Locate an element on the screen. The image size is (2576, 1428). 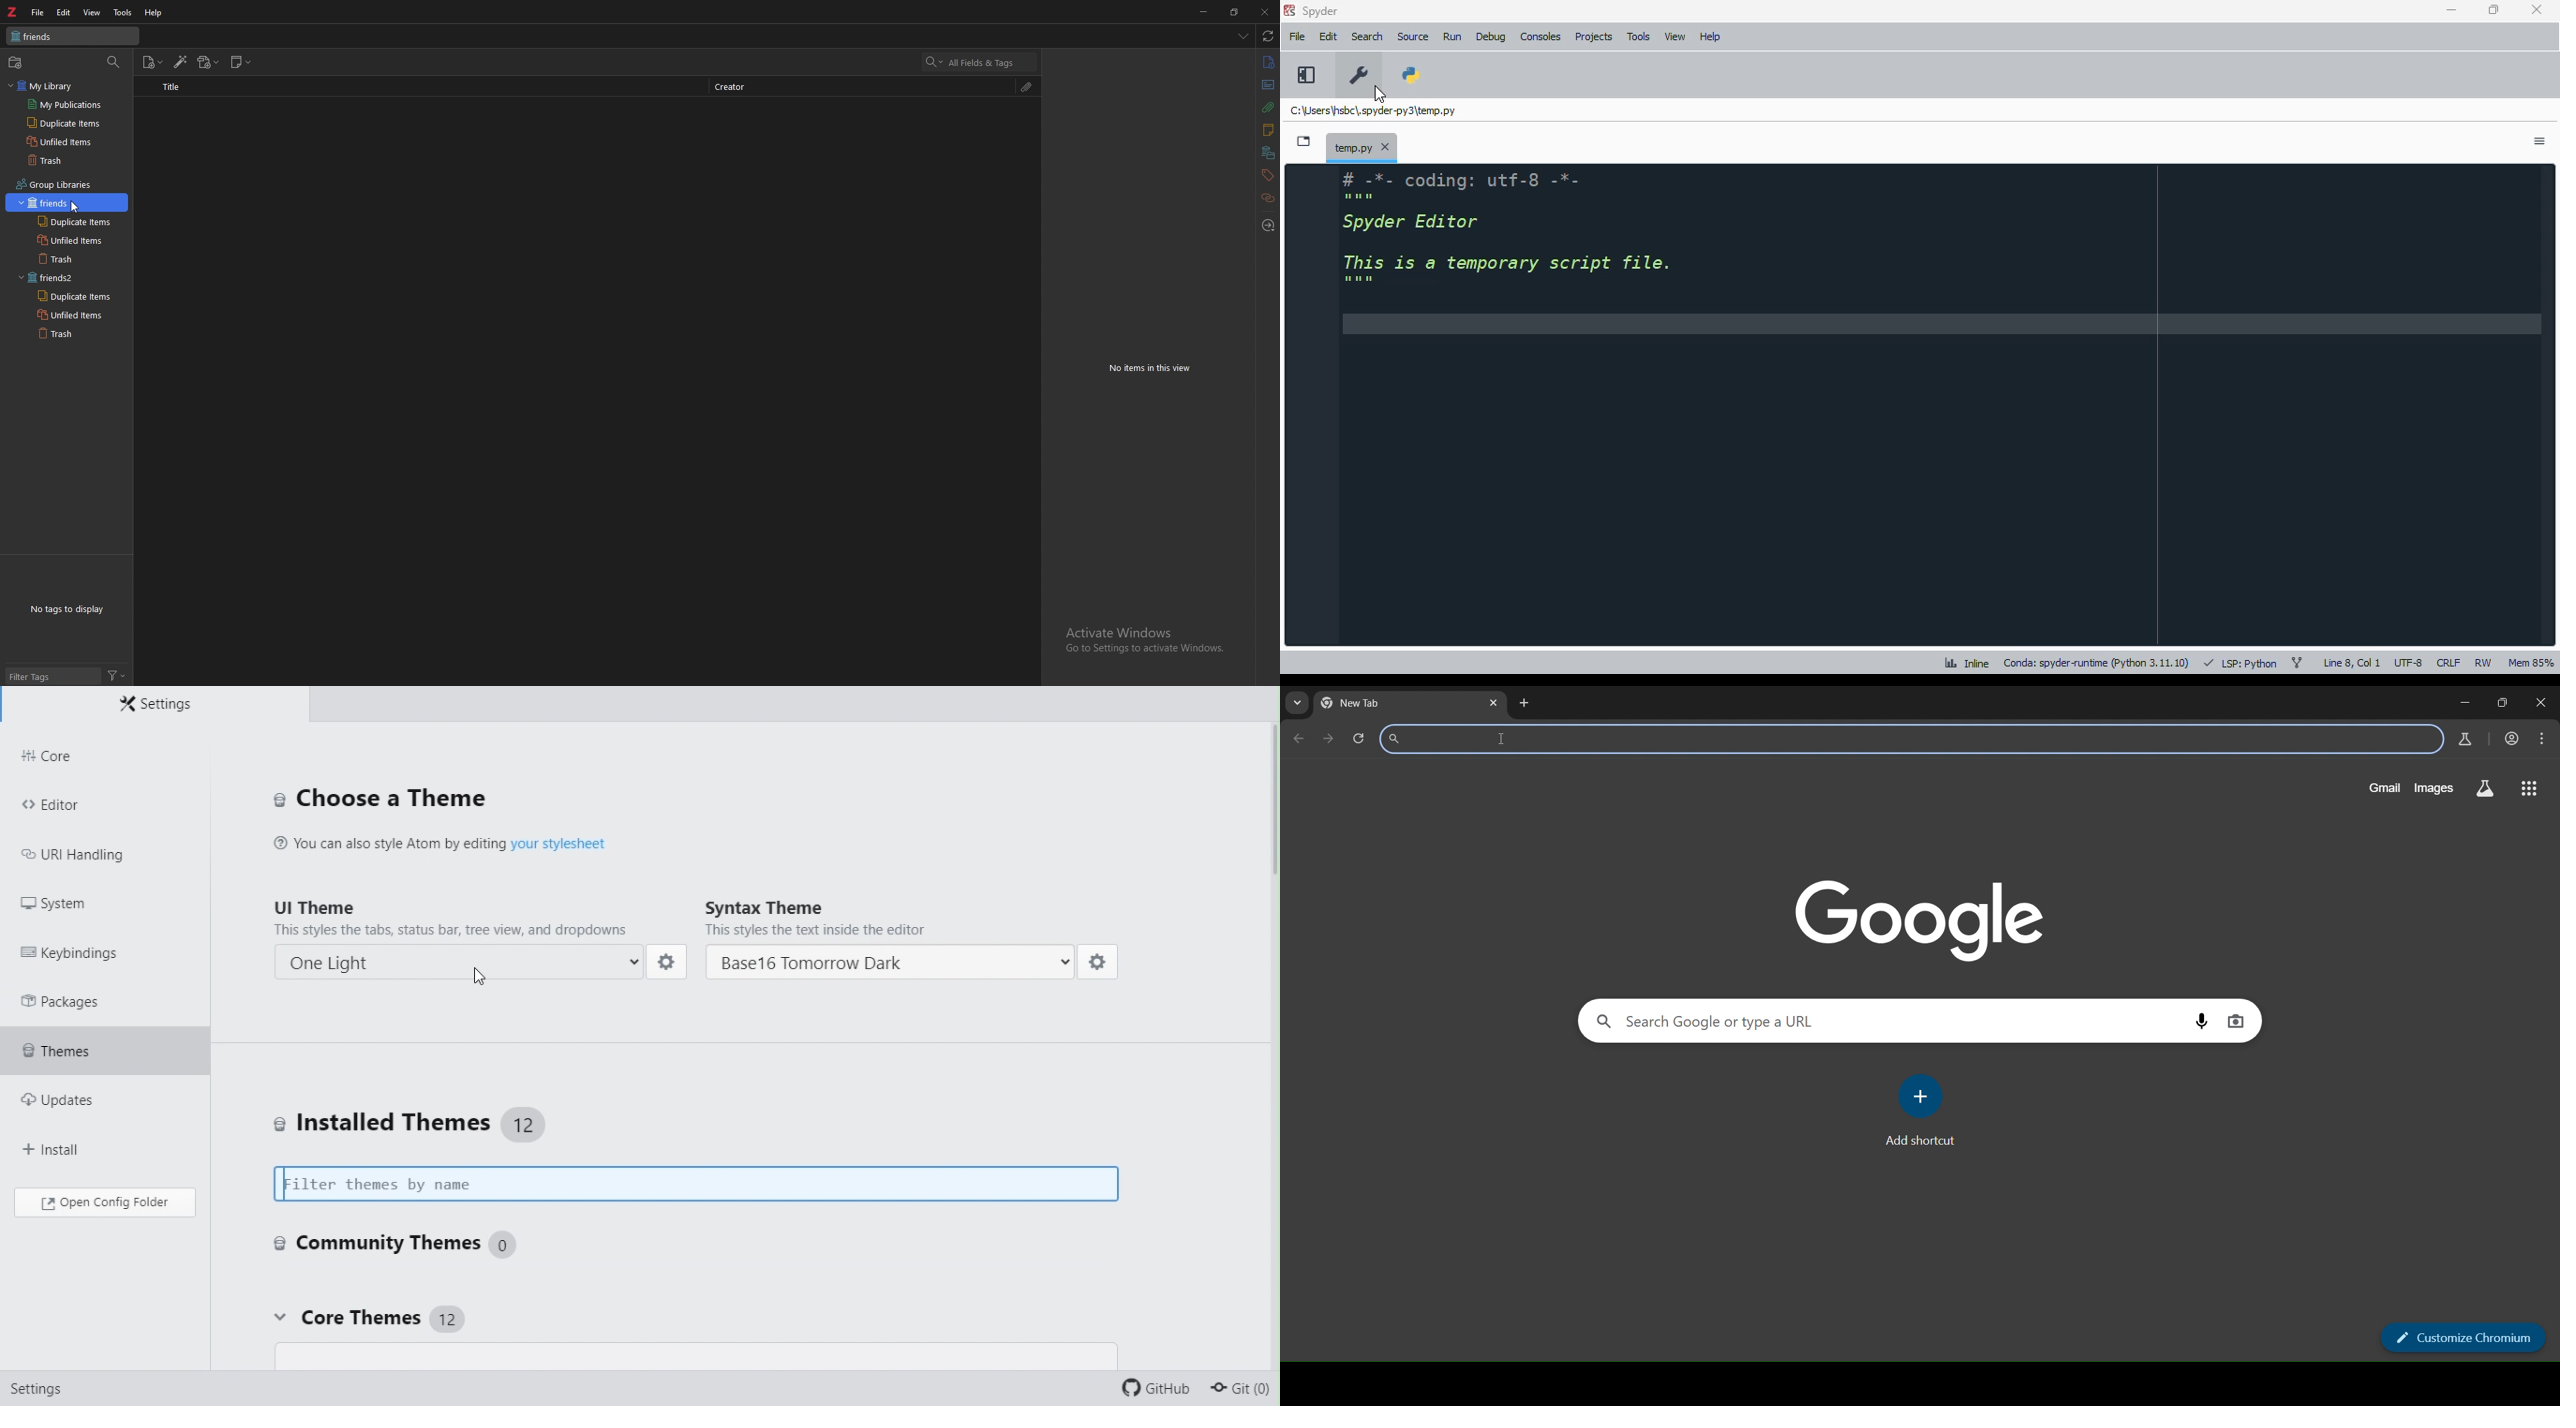
source is located at coordinates (1413, 37).